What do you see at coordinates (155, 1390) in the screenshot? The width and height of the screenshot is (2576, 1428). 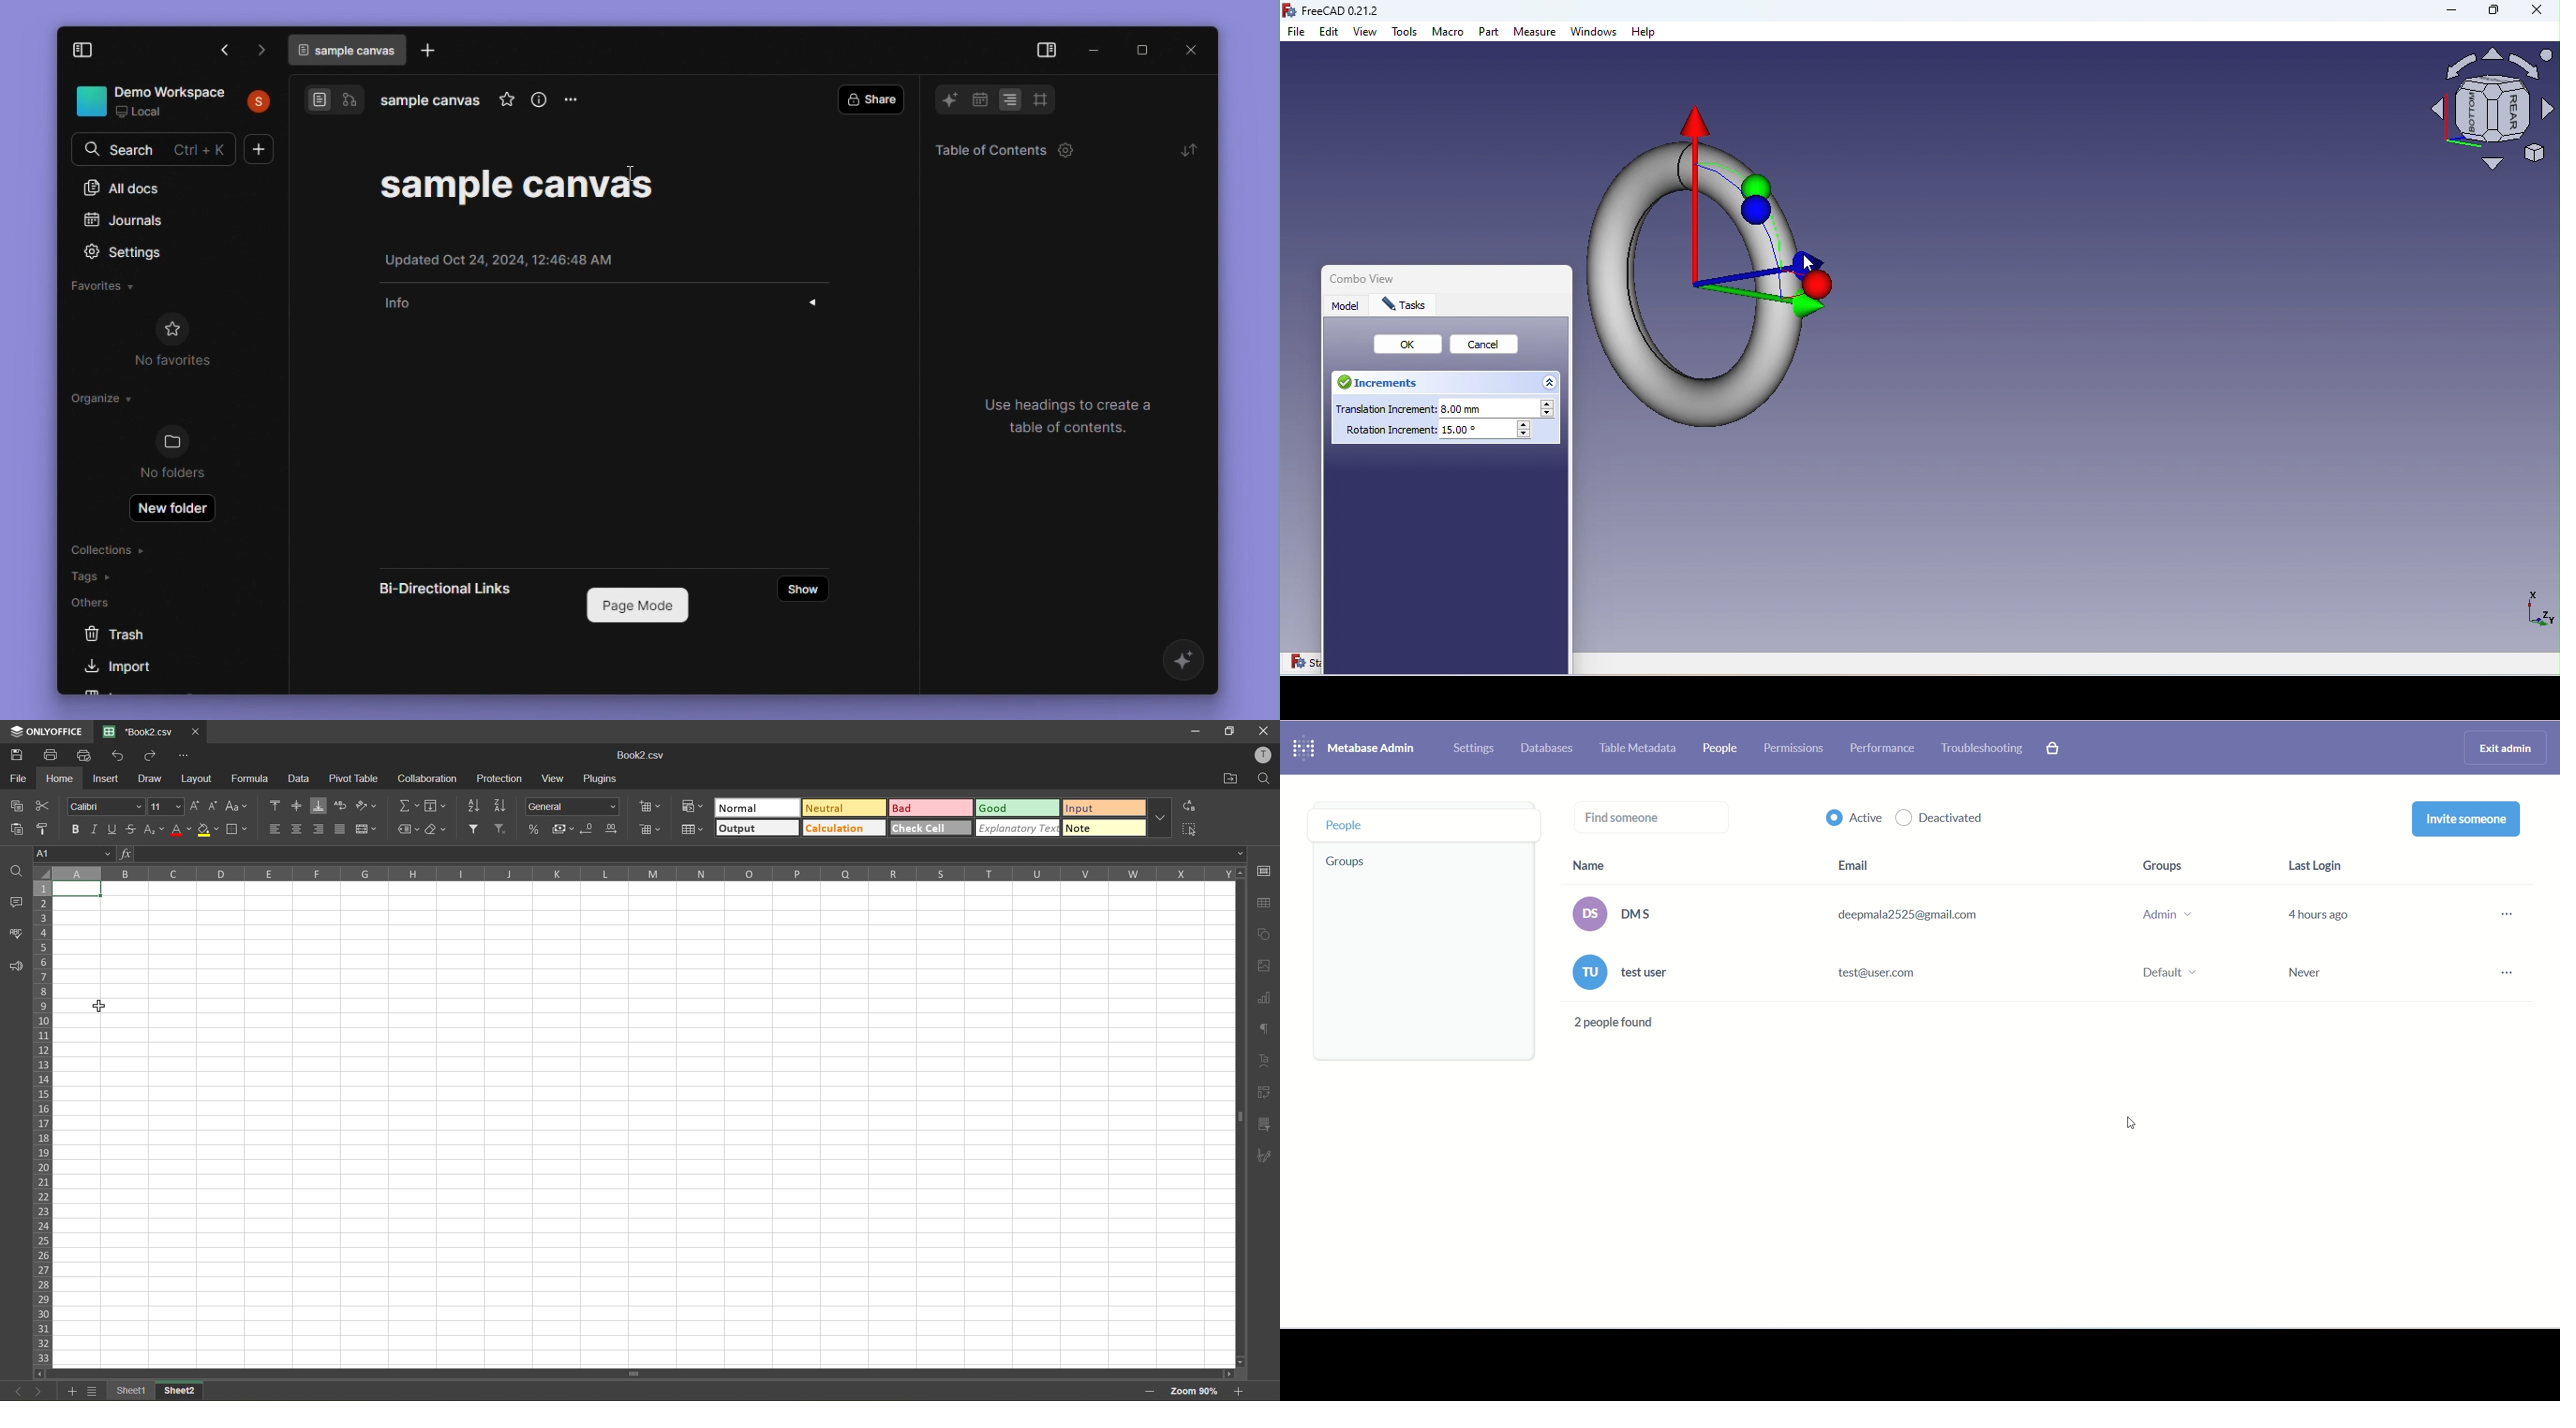 I see `sheet names` at bounding box center [155, 1390].